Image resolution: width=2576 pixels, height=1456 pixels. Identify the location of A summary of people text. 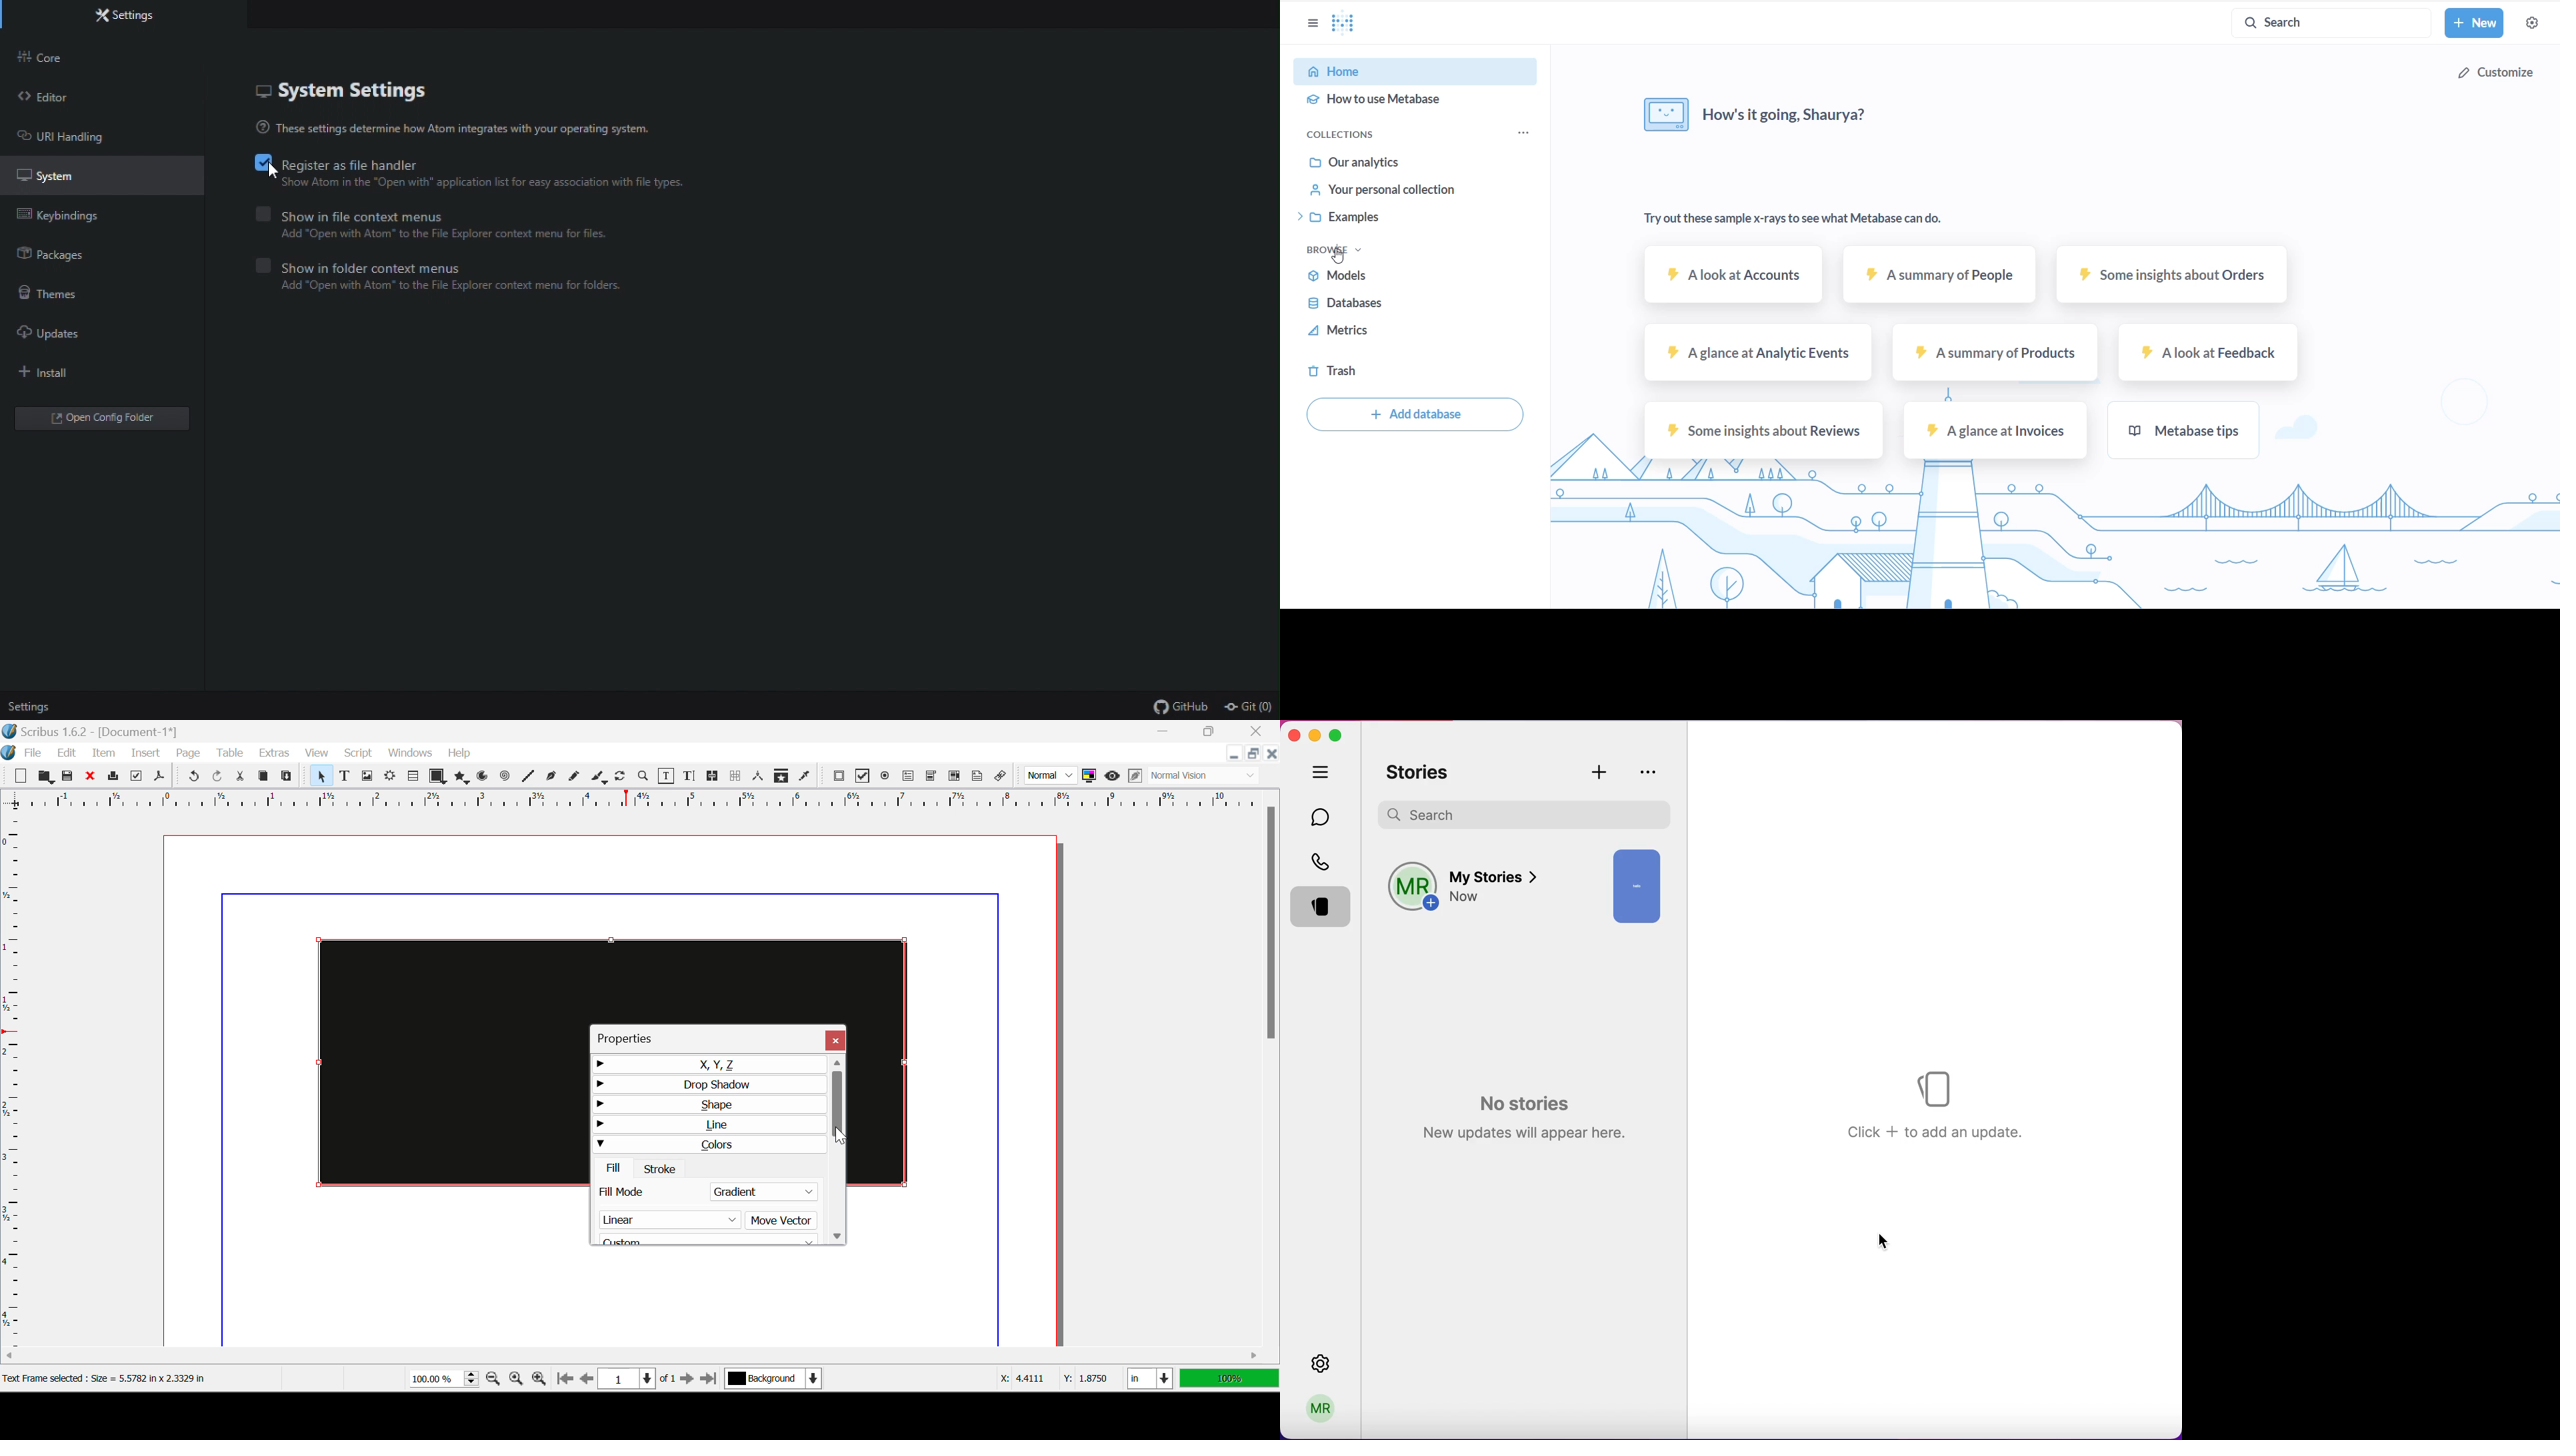
(1949, 279).